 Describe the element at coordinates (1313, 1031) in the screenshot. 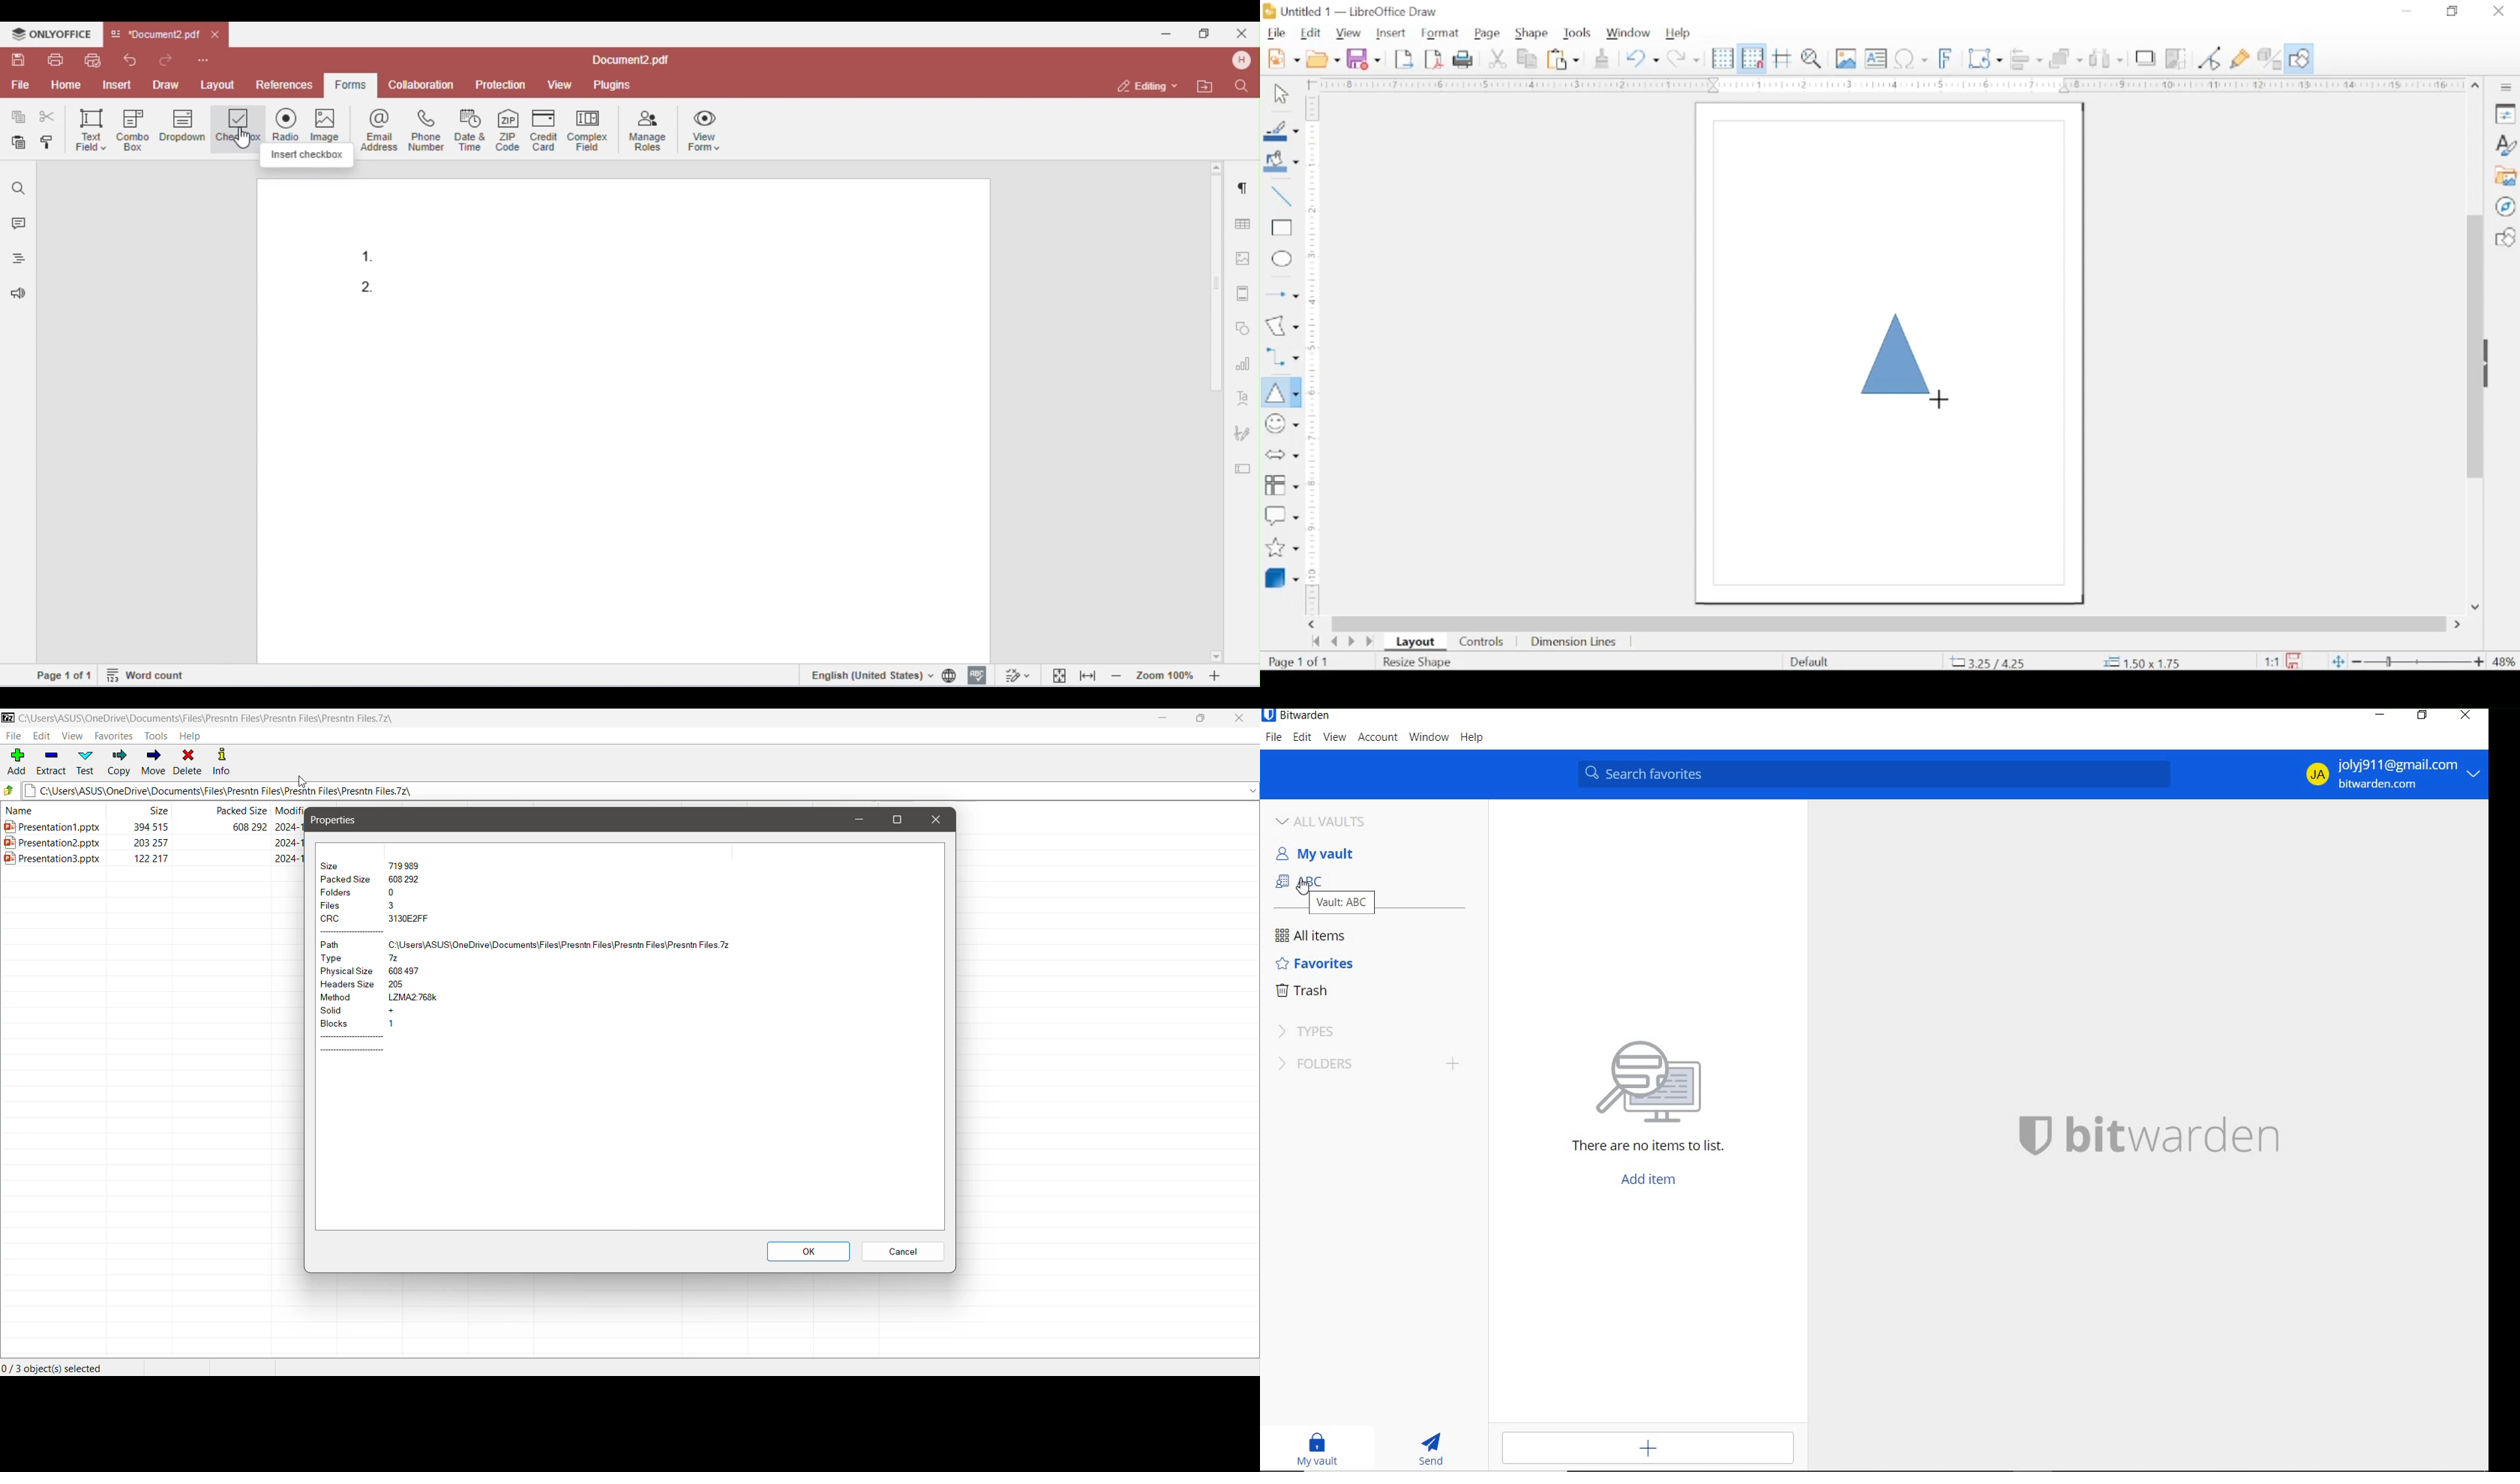

I see `TYPES` at that location.